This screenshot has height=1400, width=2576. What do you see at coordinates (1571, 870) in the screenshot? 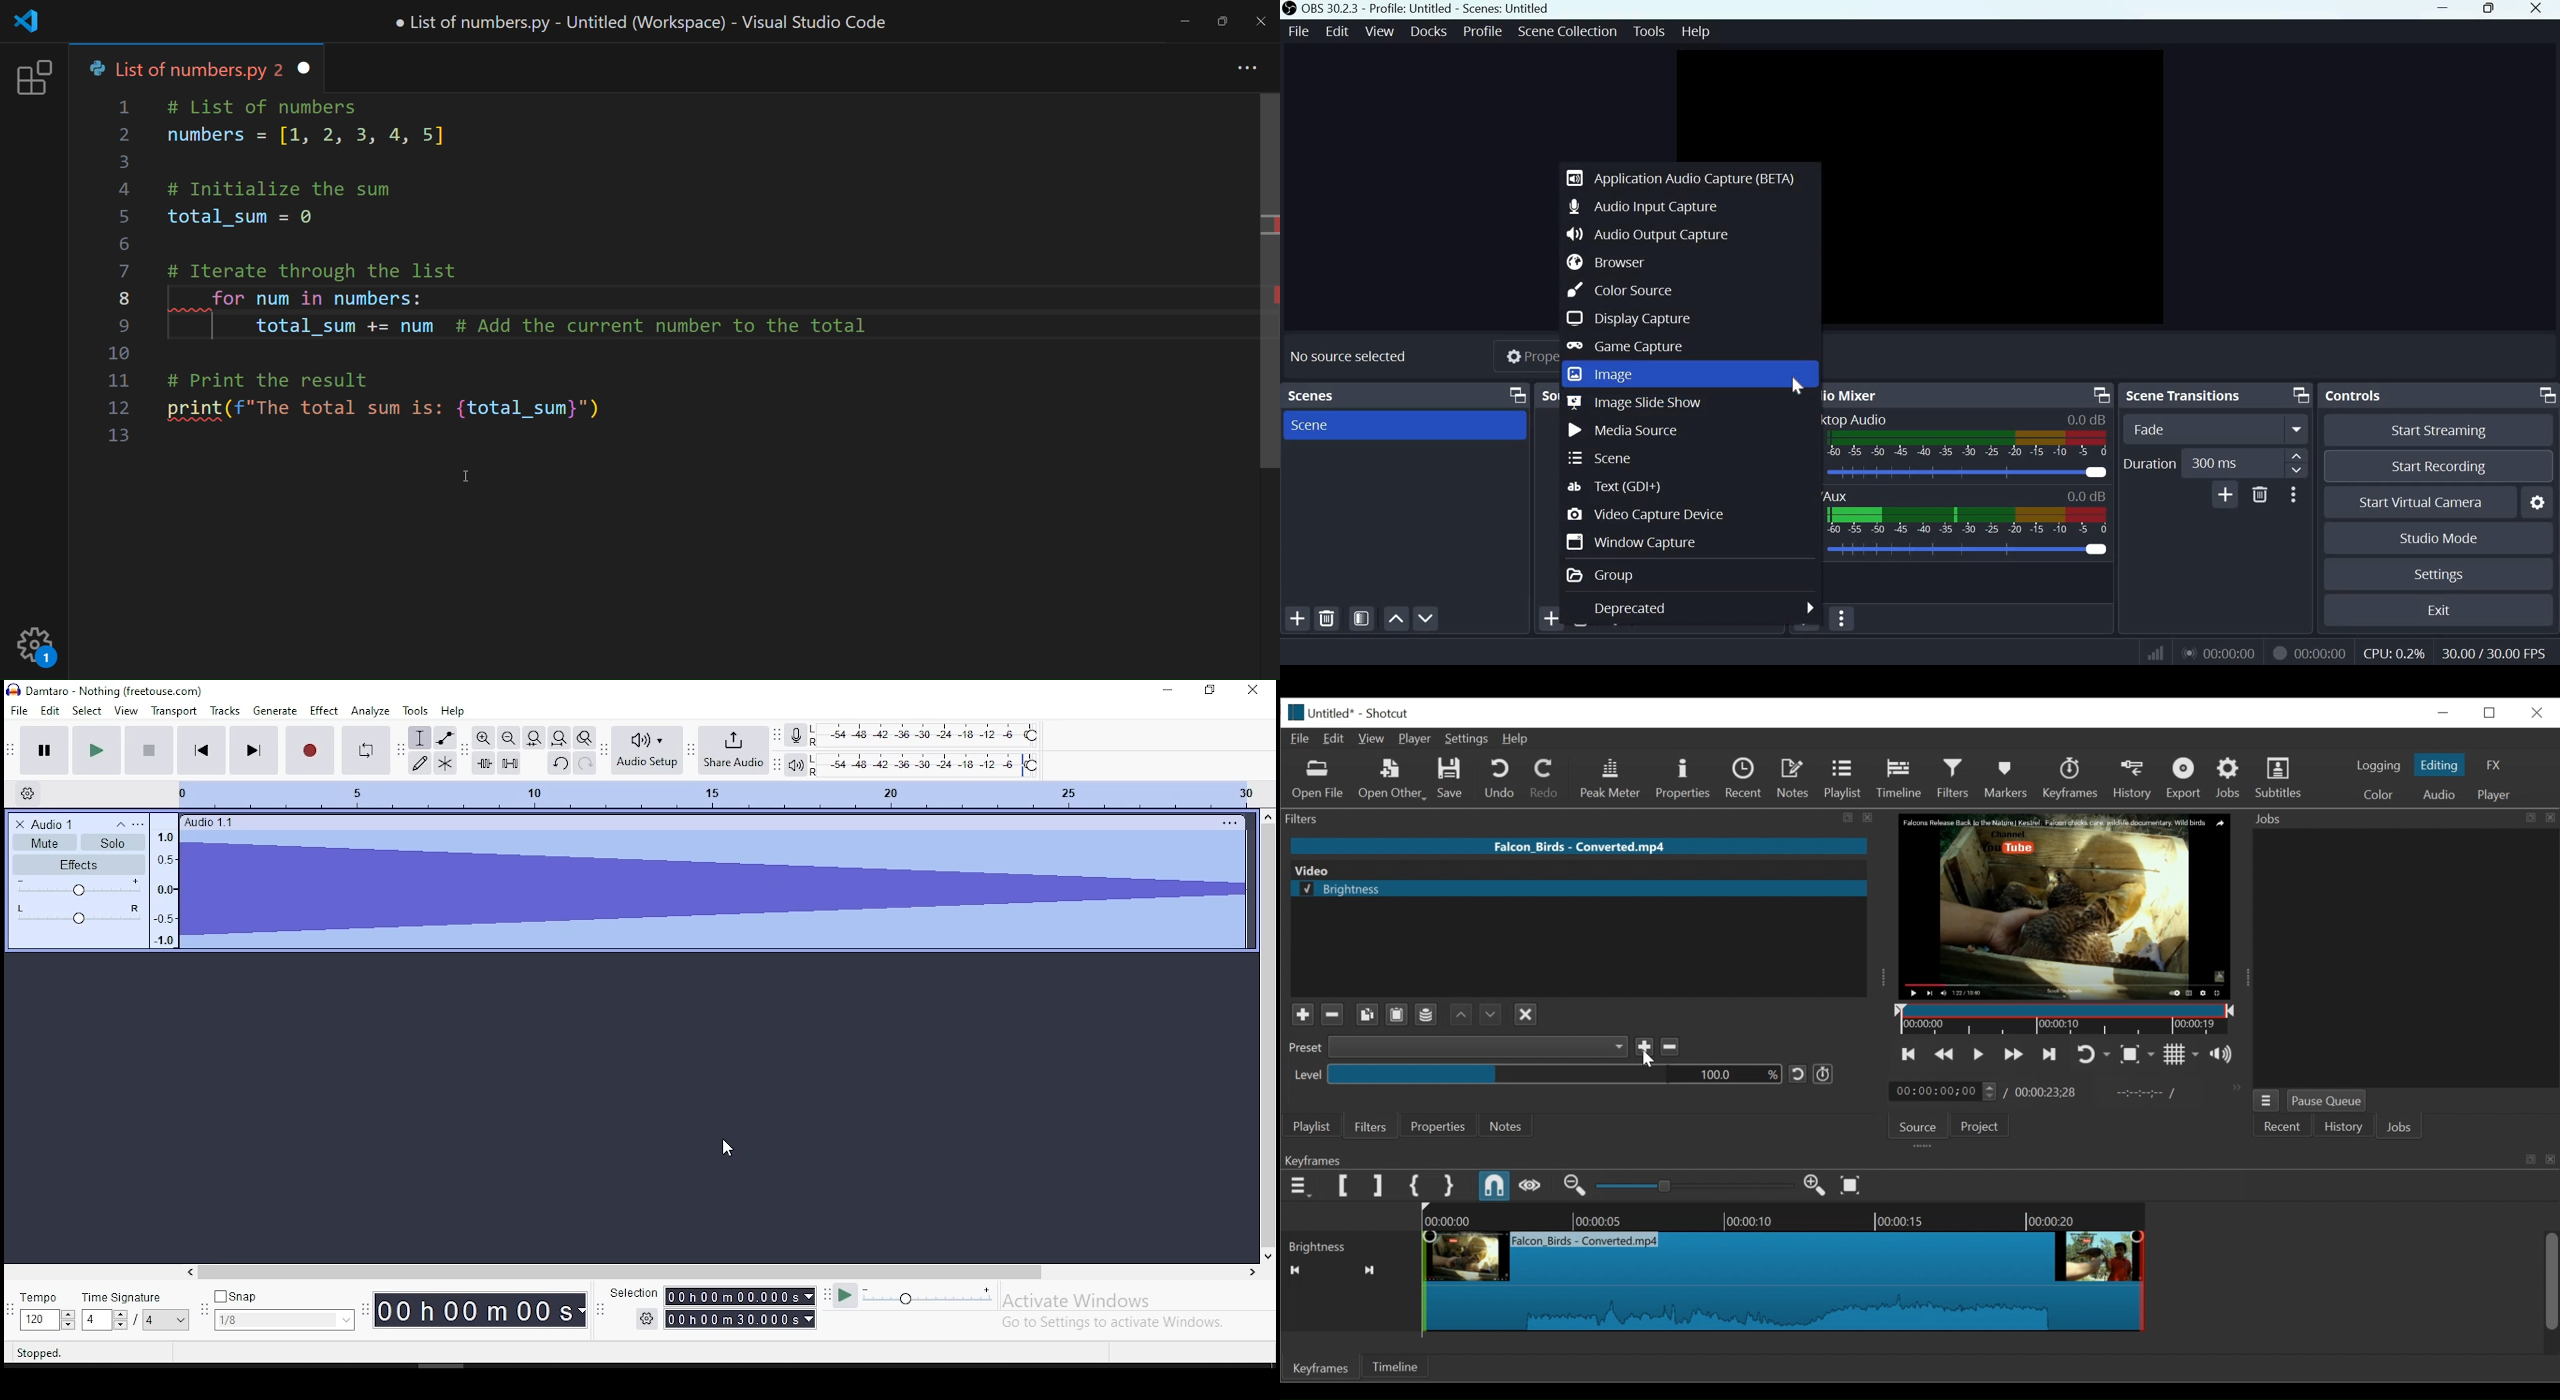
I see `Video` at bounding box center [1571, 870].